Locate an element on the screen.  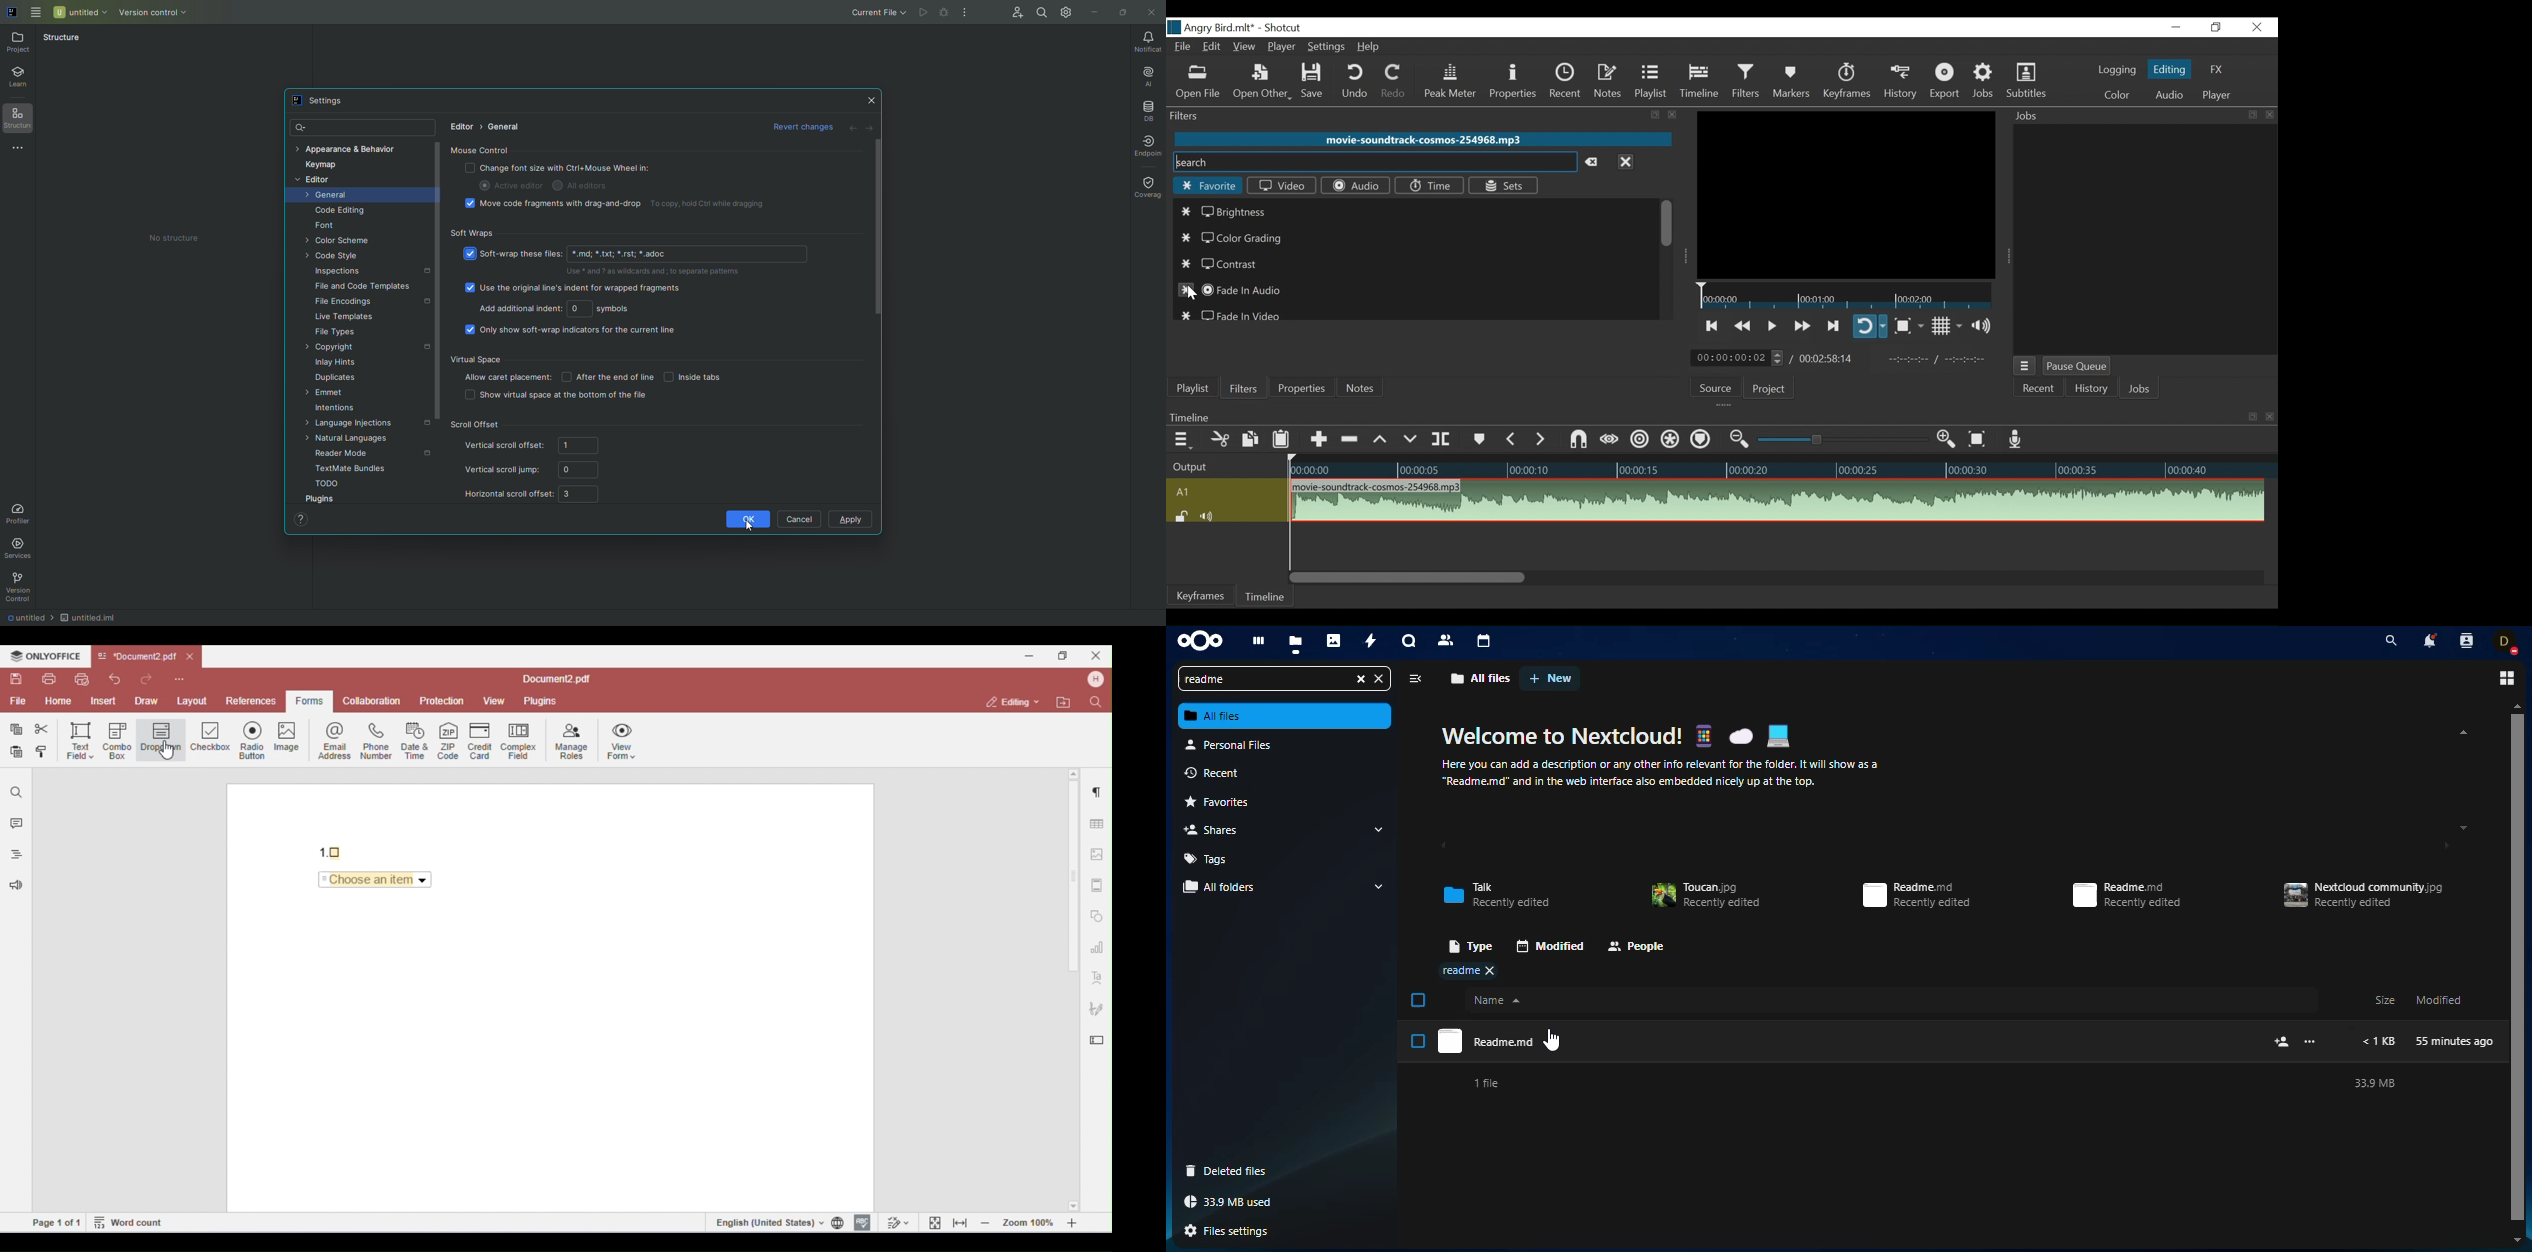
contacts is located at coordinates (2465, 640).